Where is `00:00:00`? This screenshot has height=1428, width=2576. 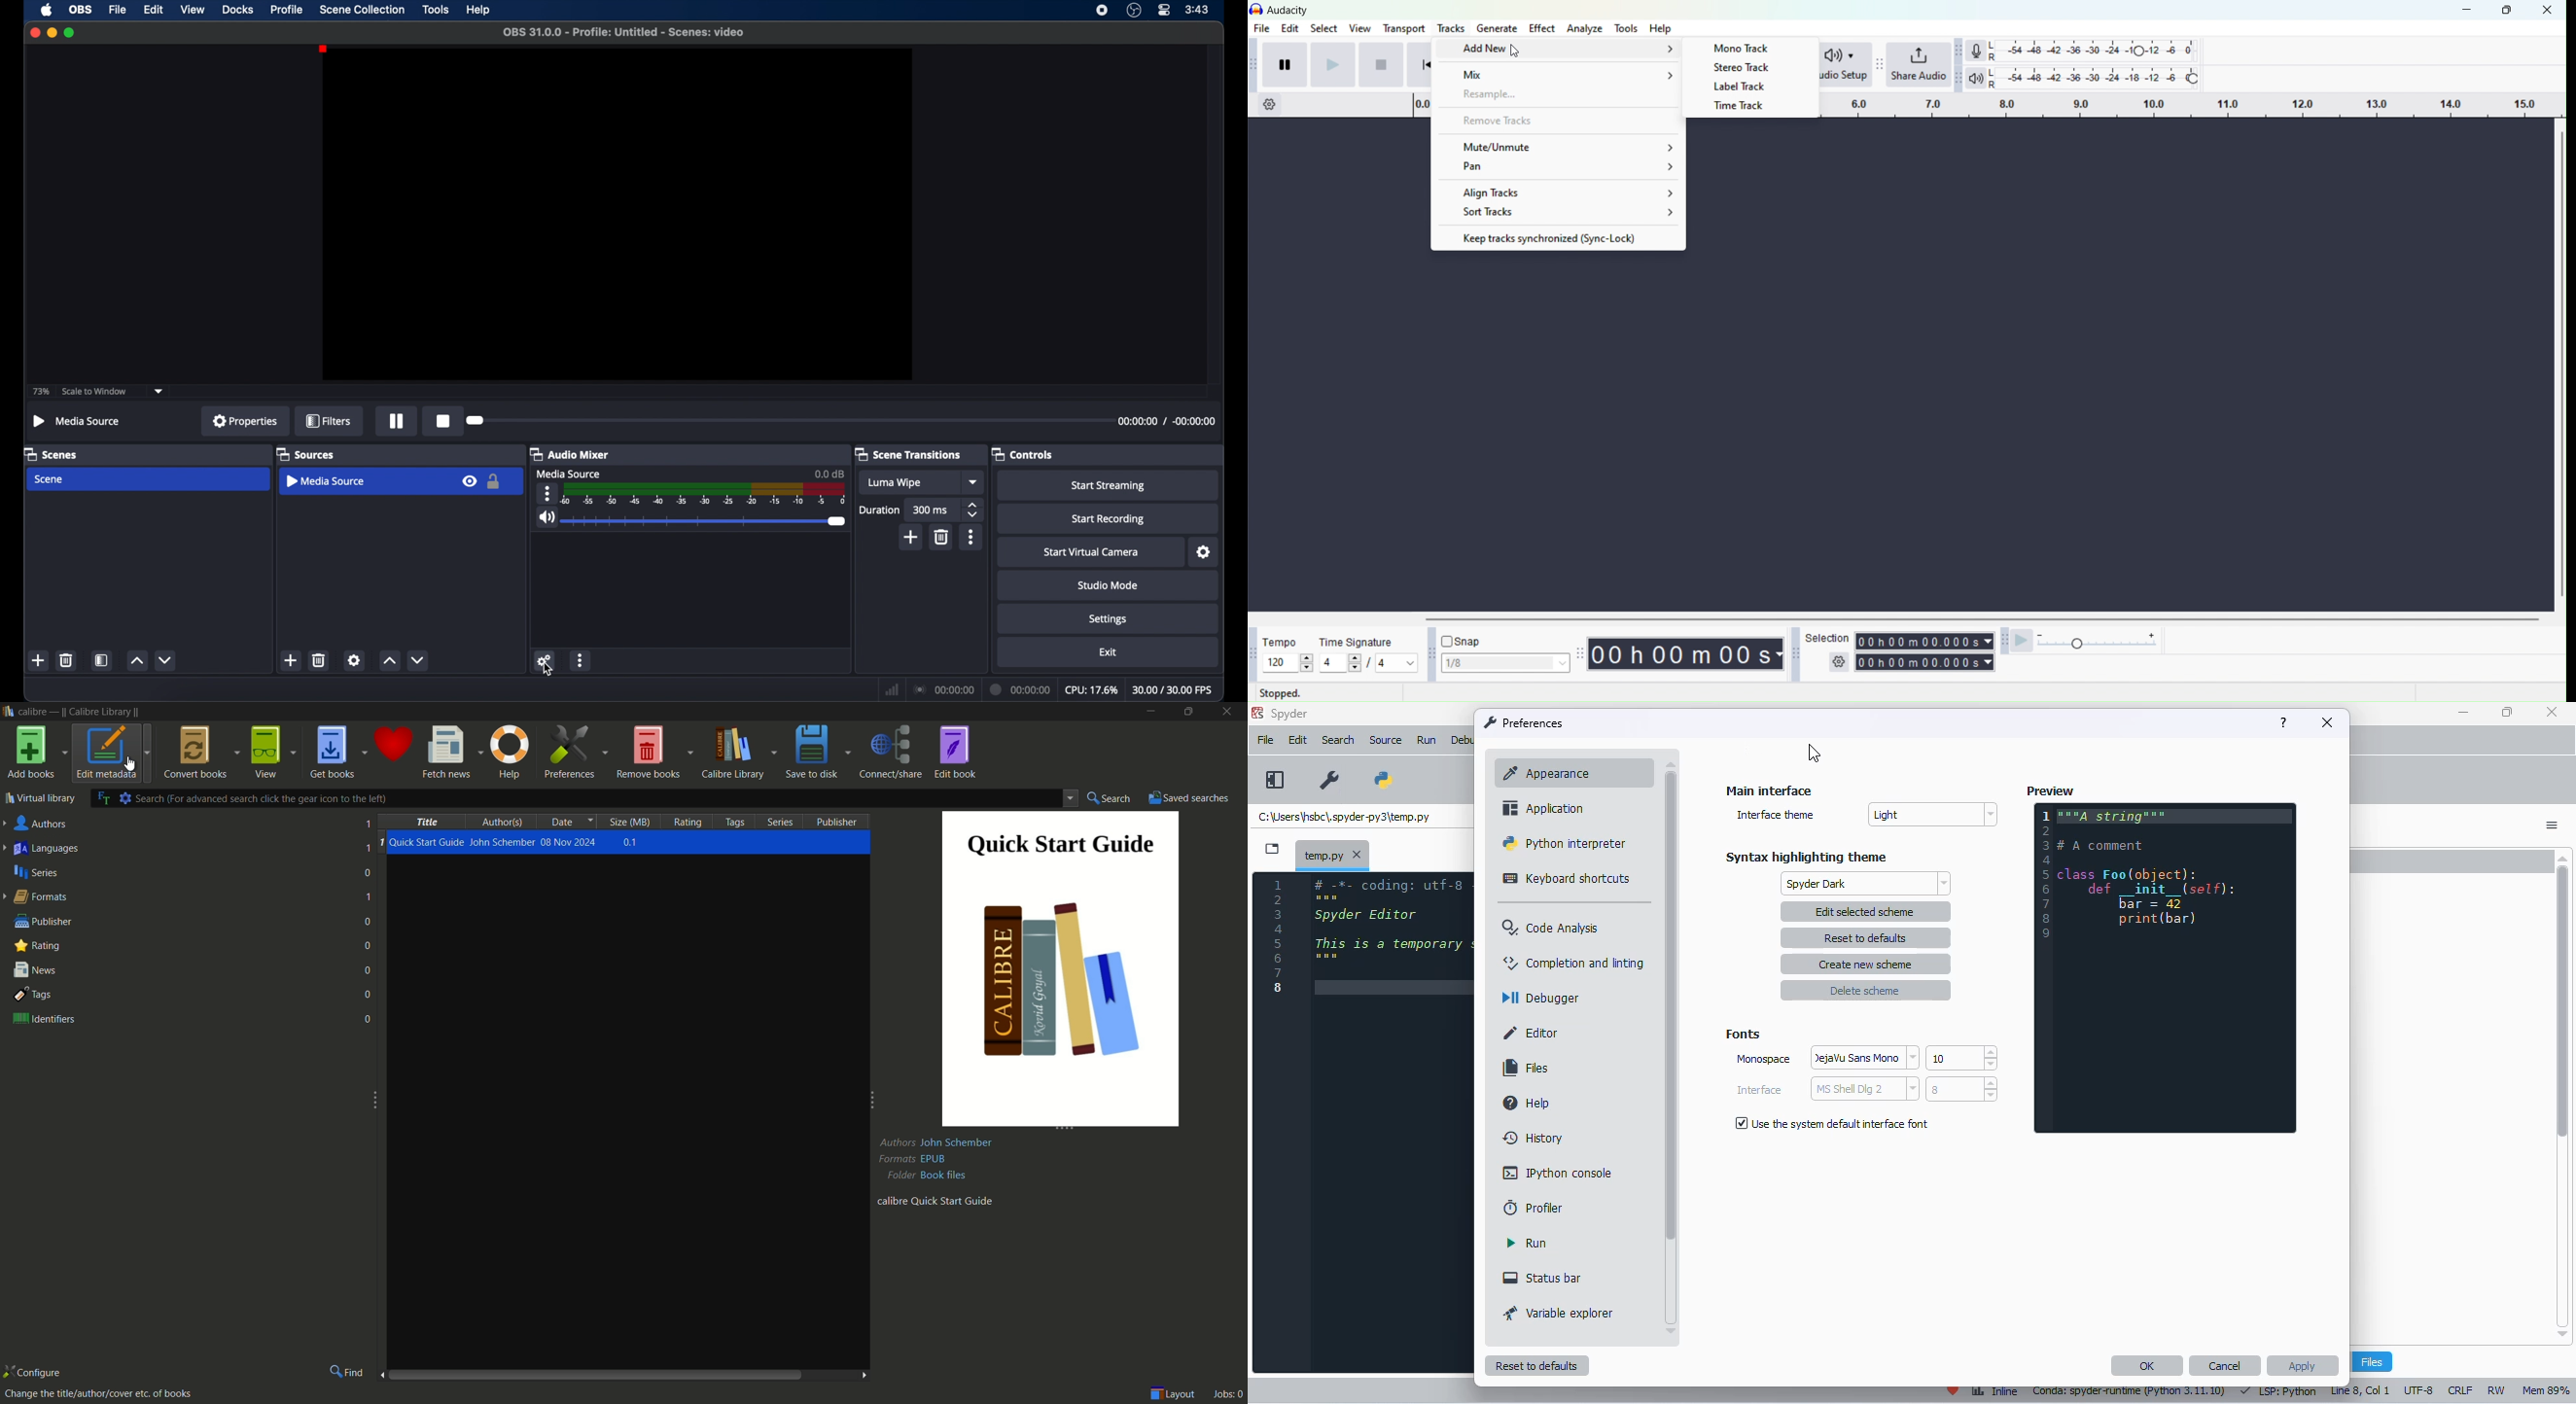
00:00:00 is located at coordinates (1021, 690).